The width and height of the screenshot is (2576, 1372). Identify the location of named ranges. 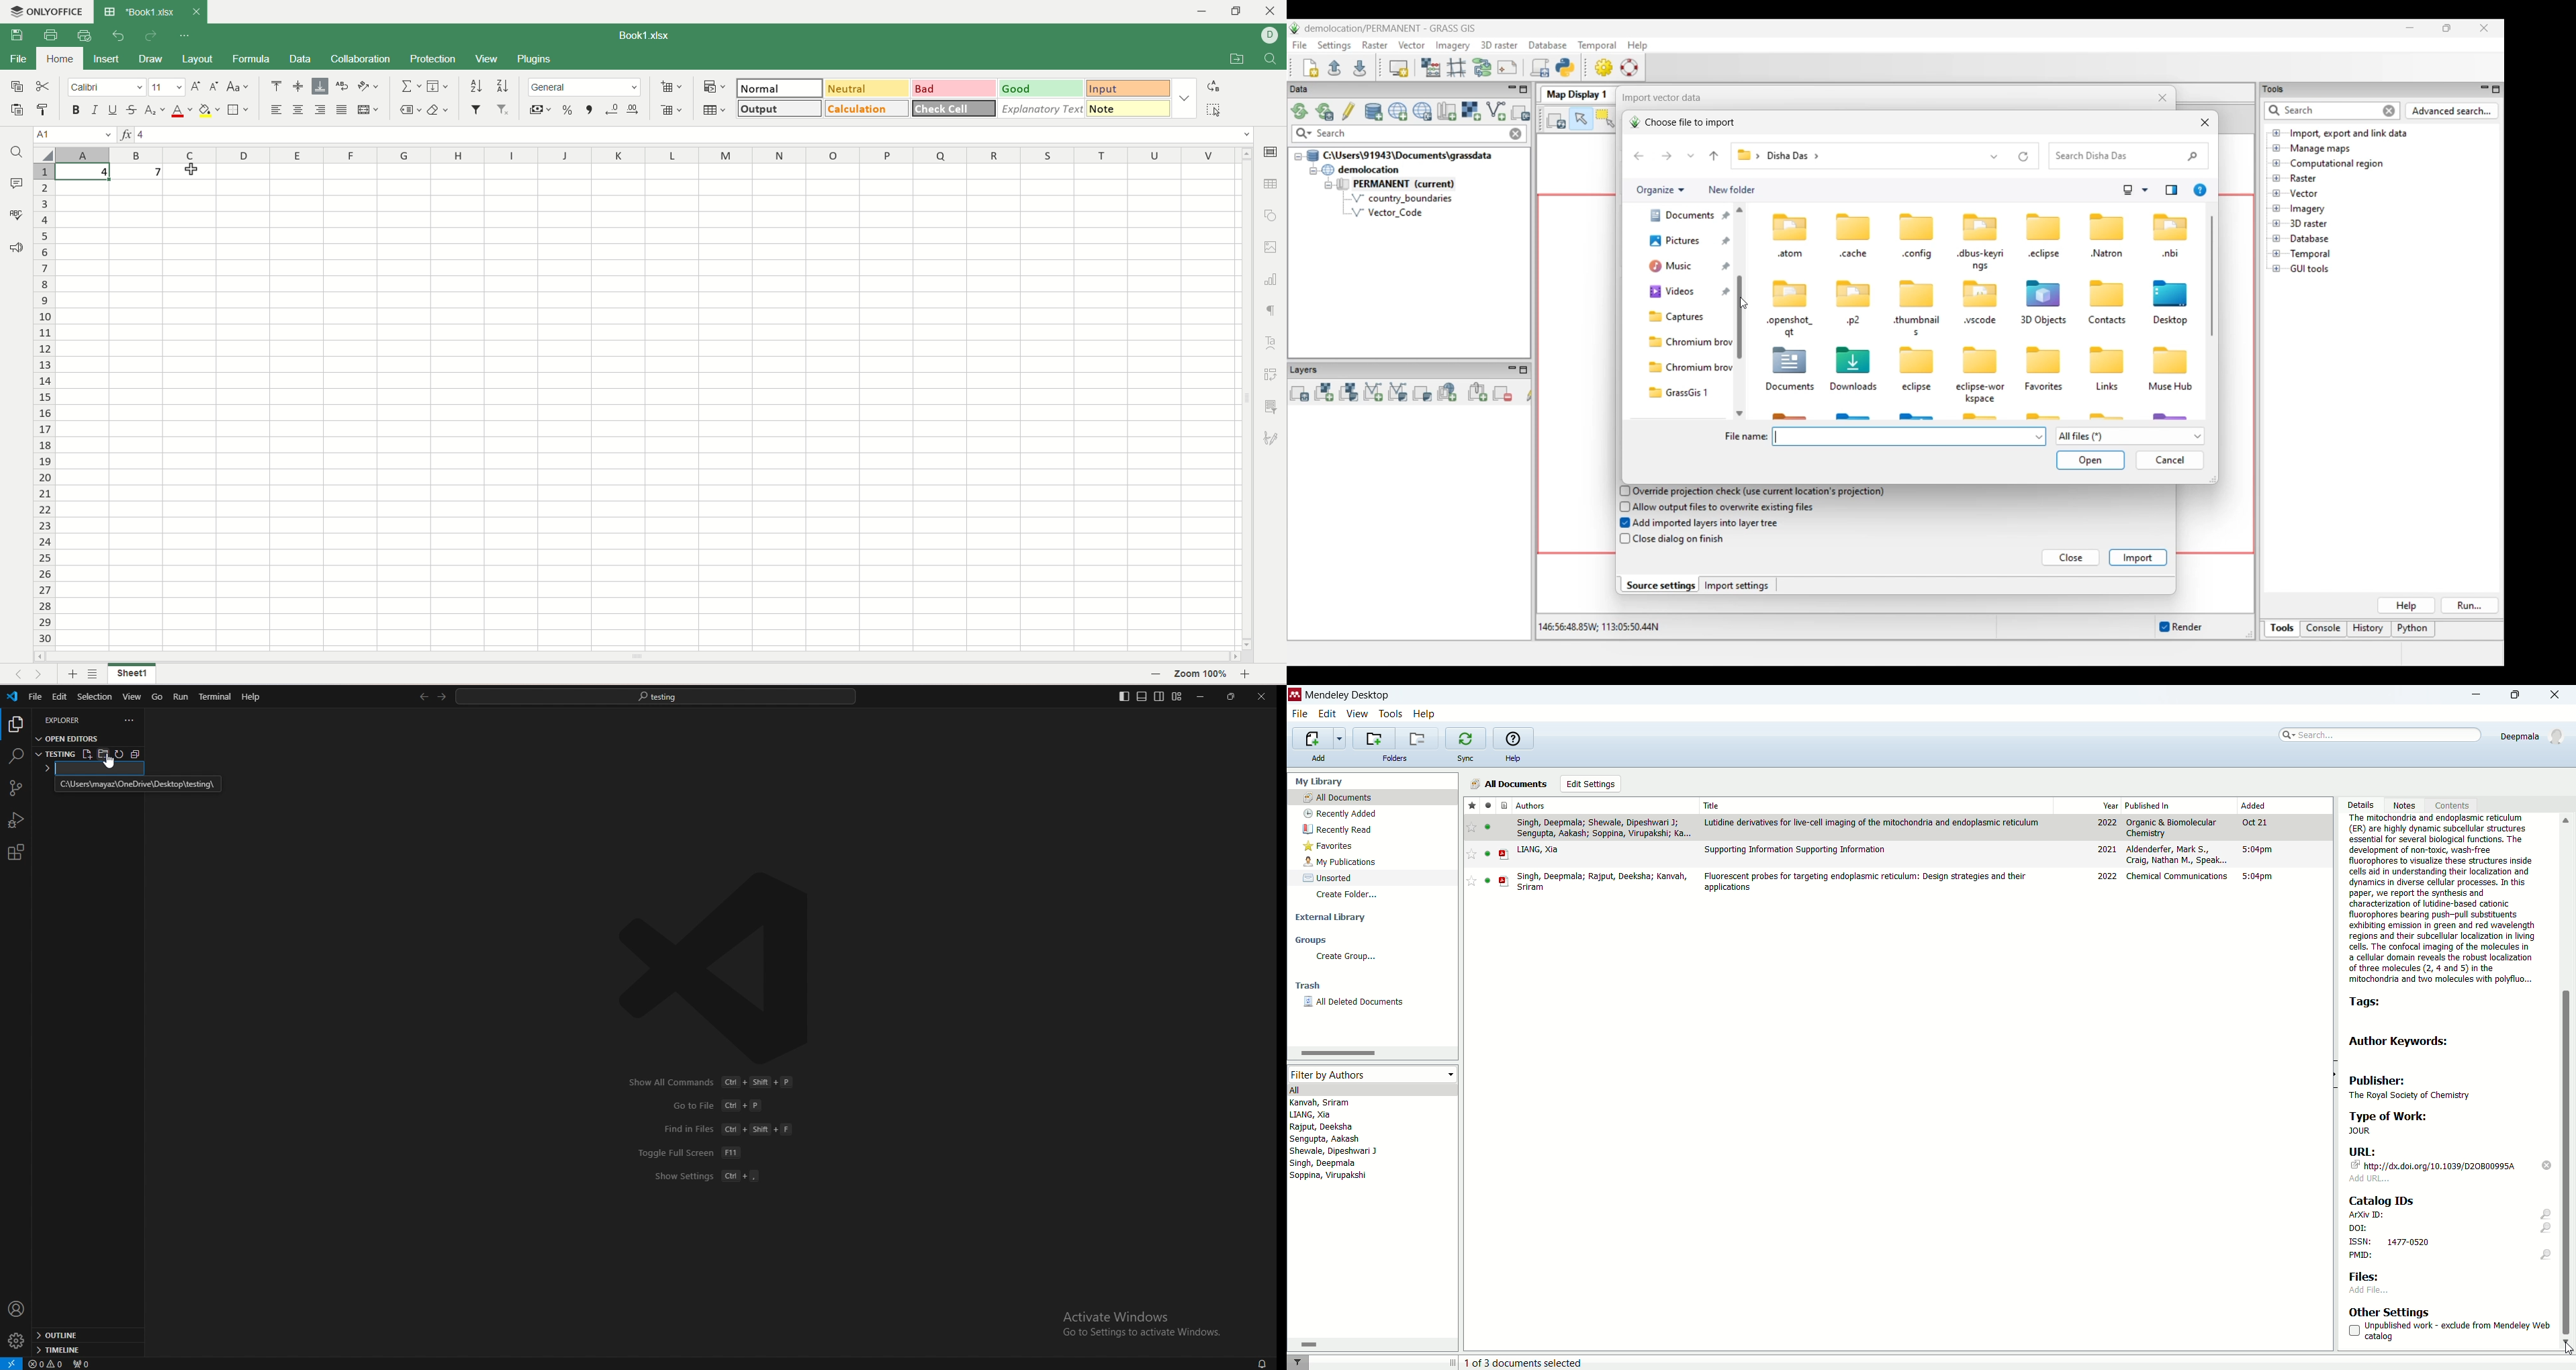
(407, 111).